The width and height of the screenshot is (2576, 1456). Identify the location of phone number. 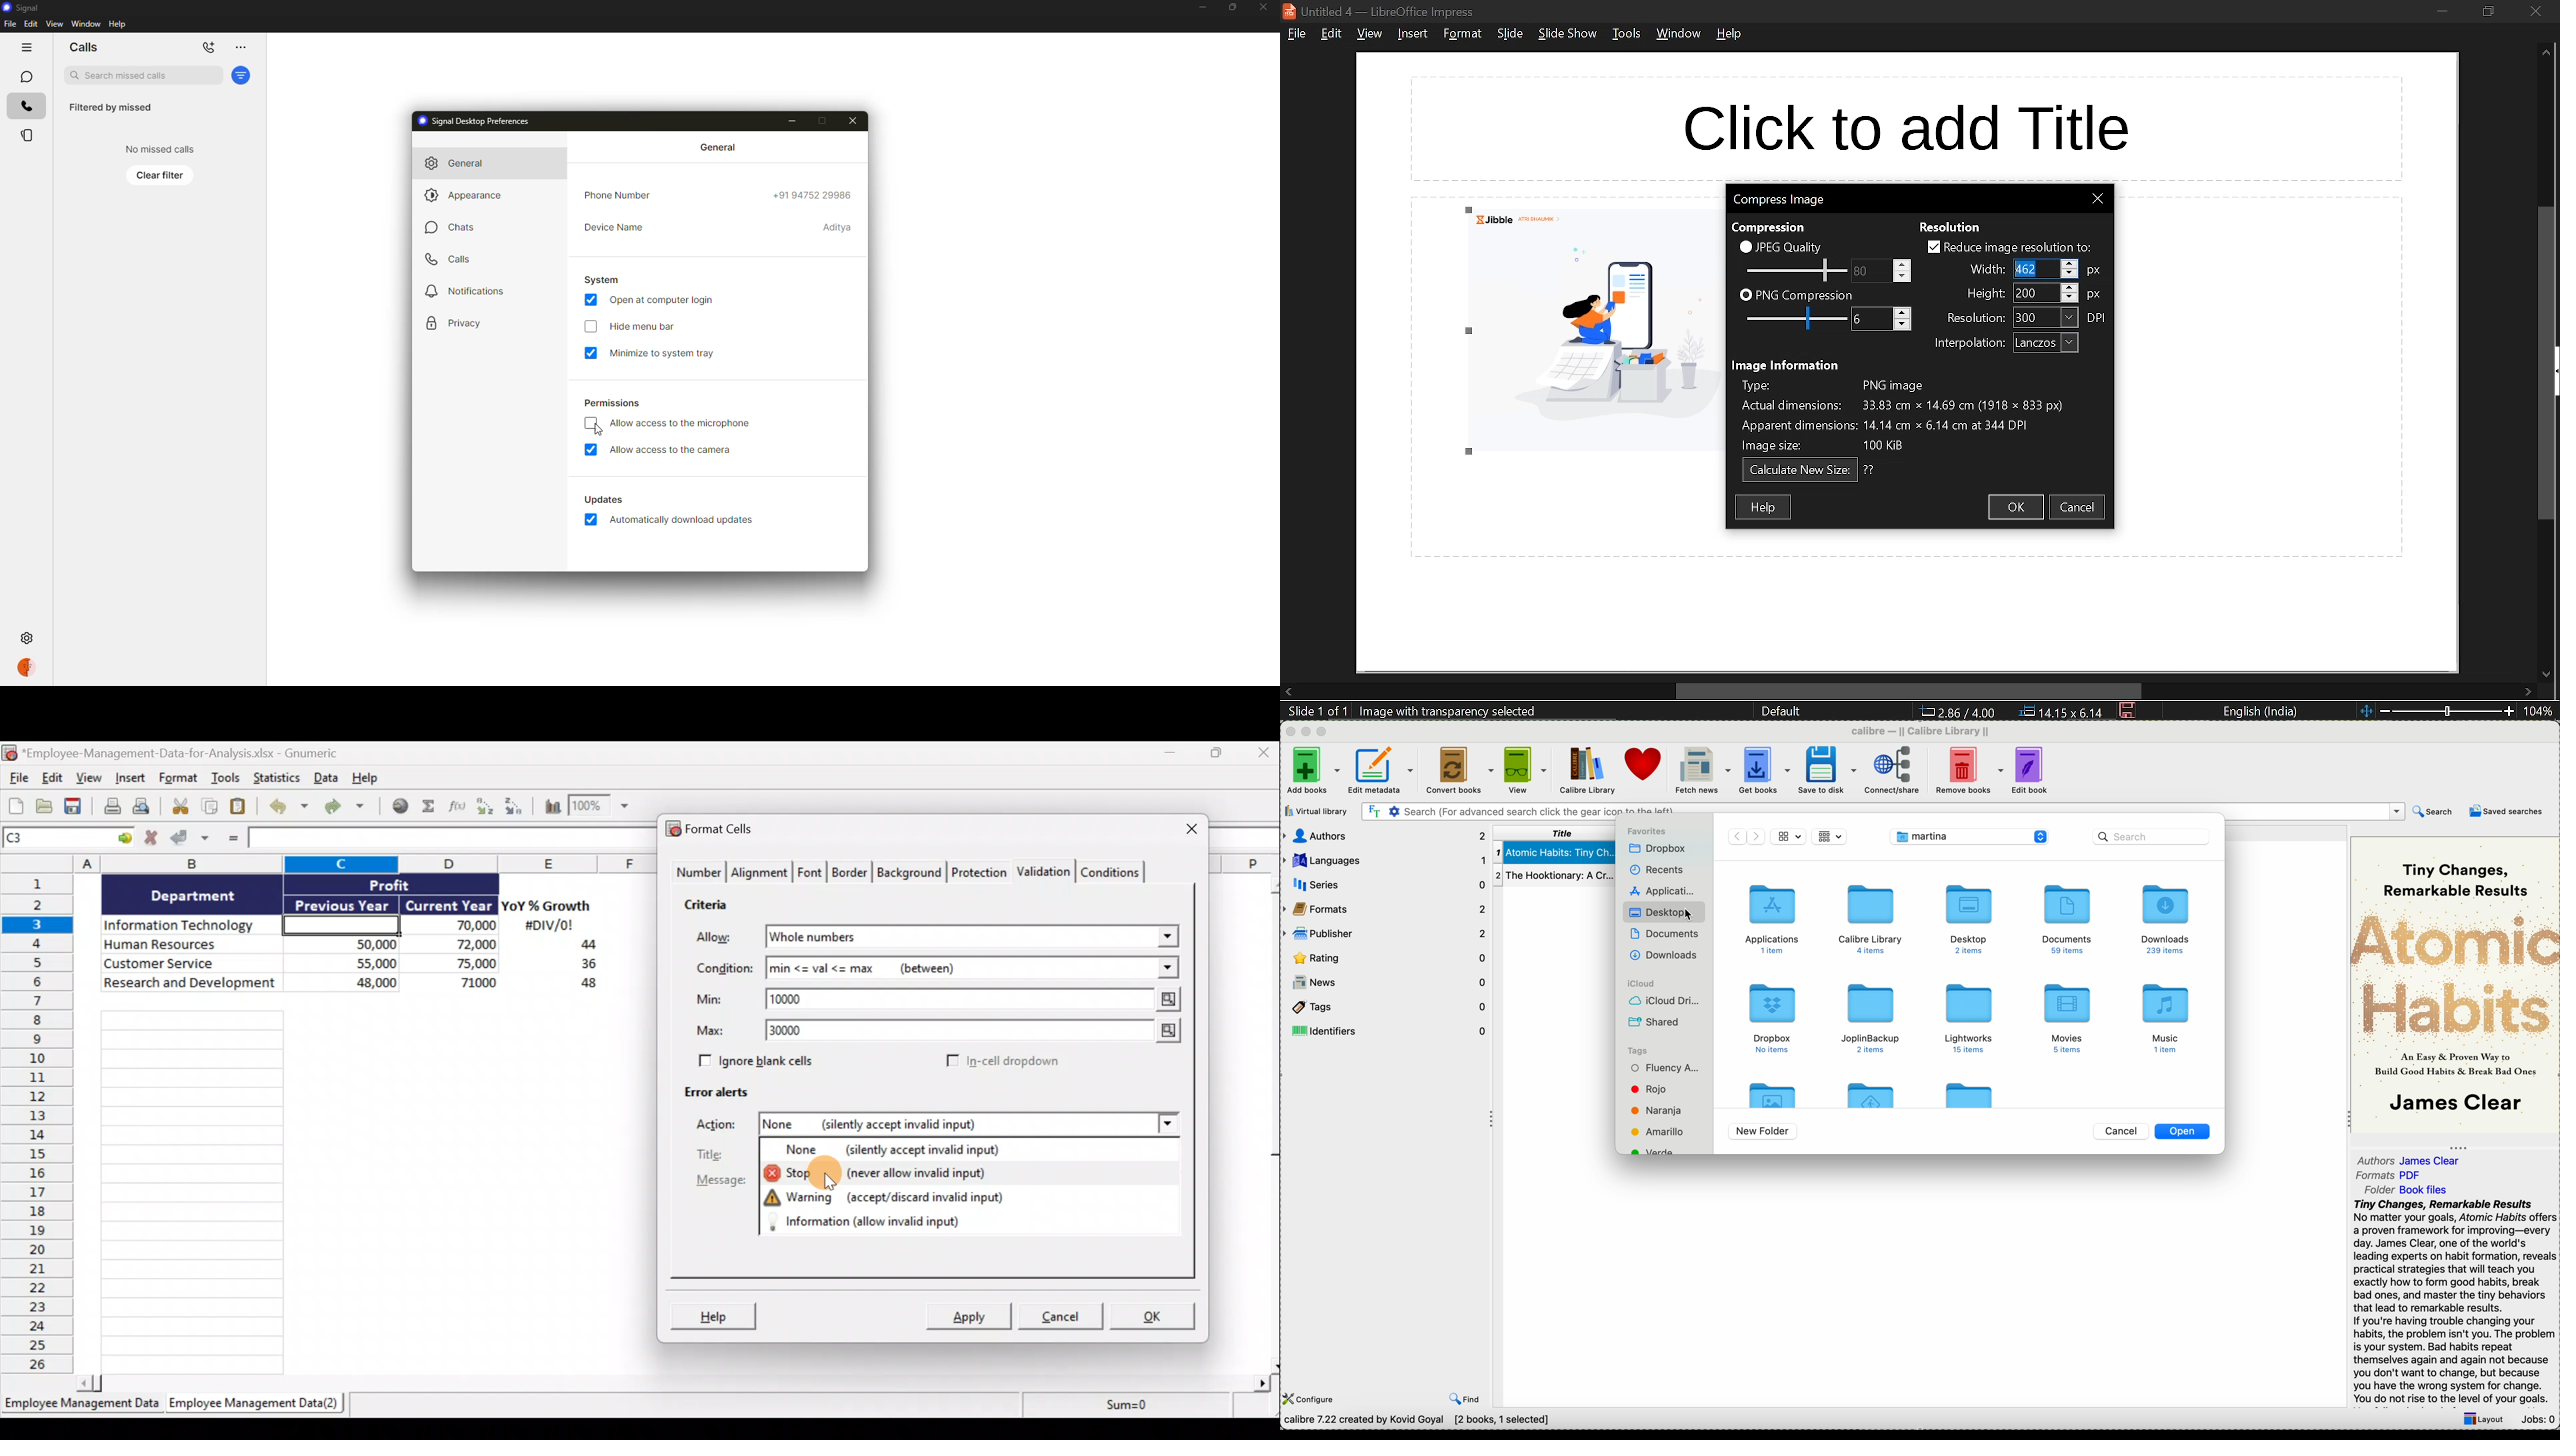
(813, 197).